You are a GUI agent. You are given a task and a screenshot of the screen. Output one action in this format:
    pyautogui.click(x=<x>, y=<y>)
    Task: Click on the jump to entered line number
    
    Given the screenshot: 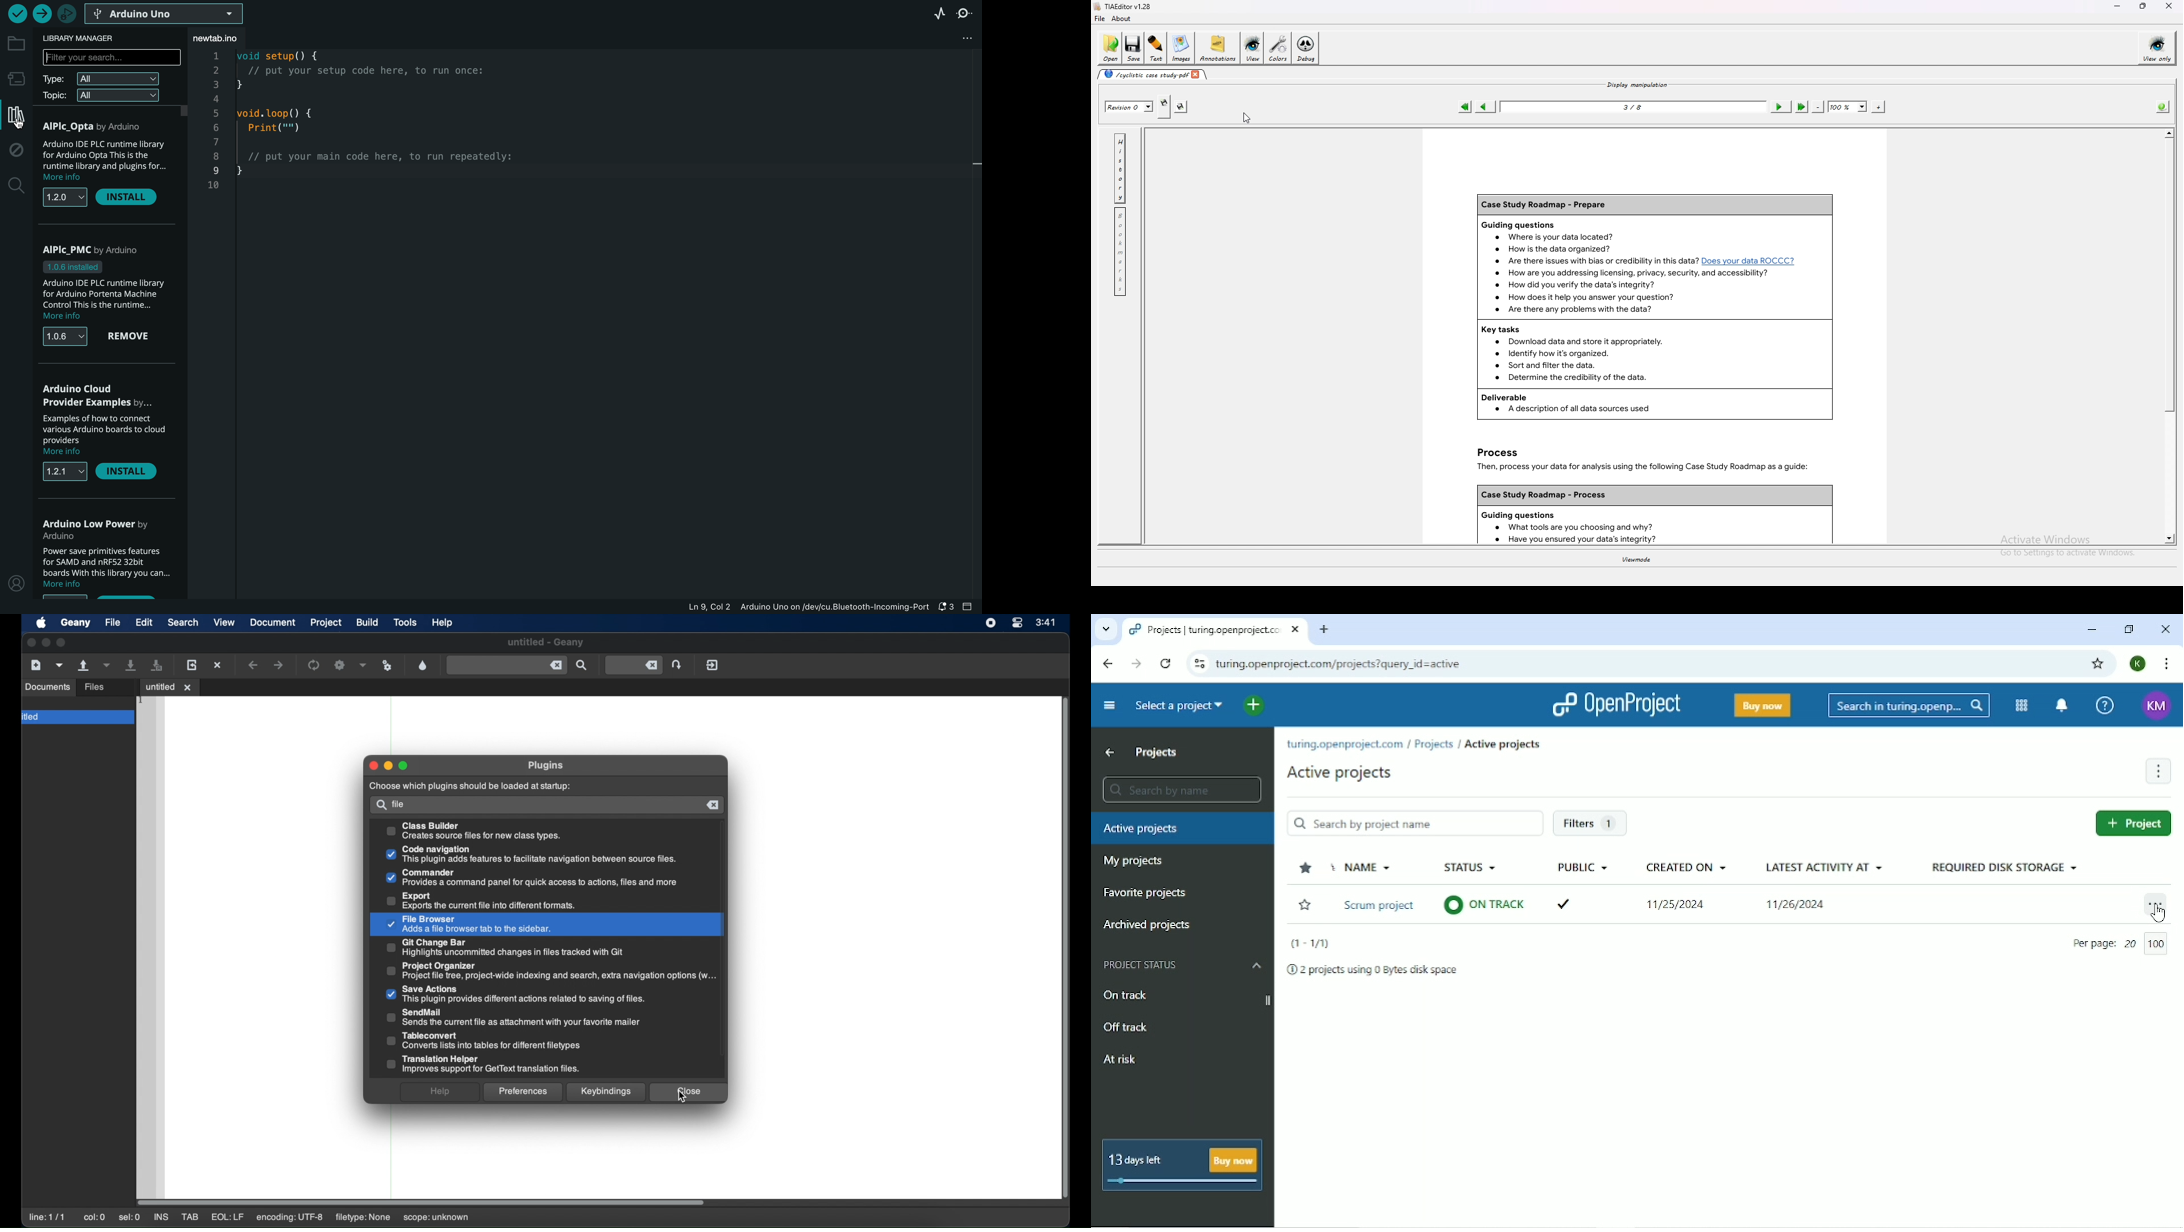 What is the action you would take?
    pyautogui.click(x=634, y=666)
    